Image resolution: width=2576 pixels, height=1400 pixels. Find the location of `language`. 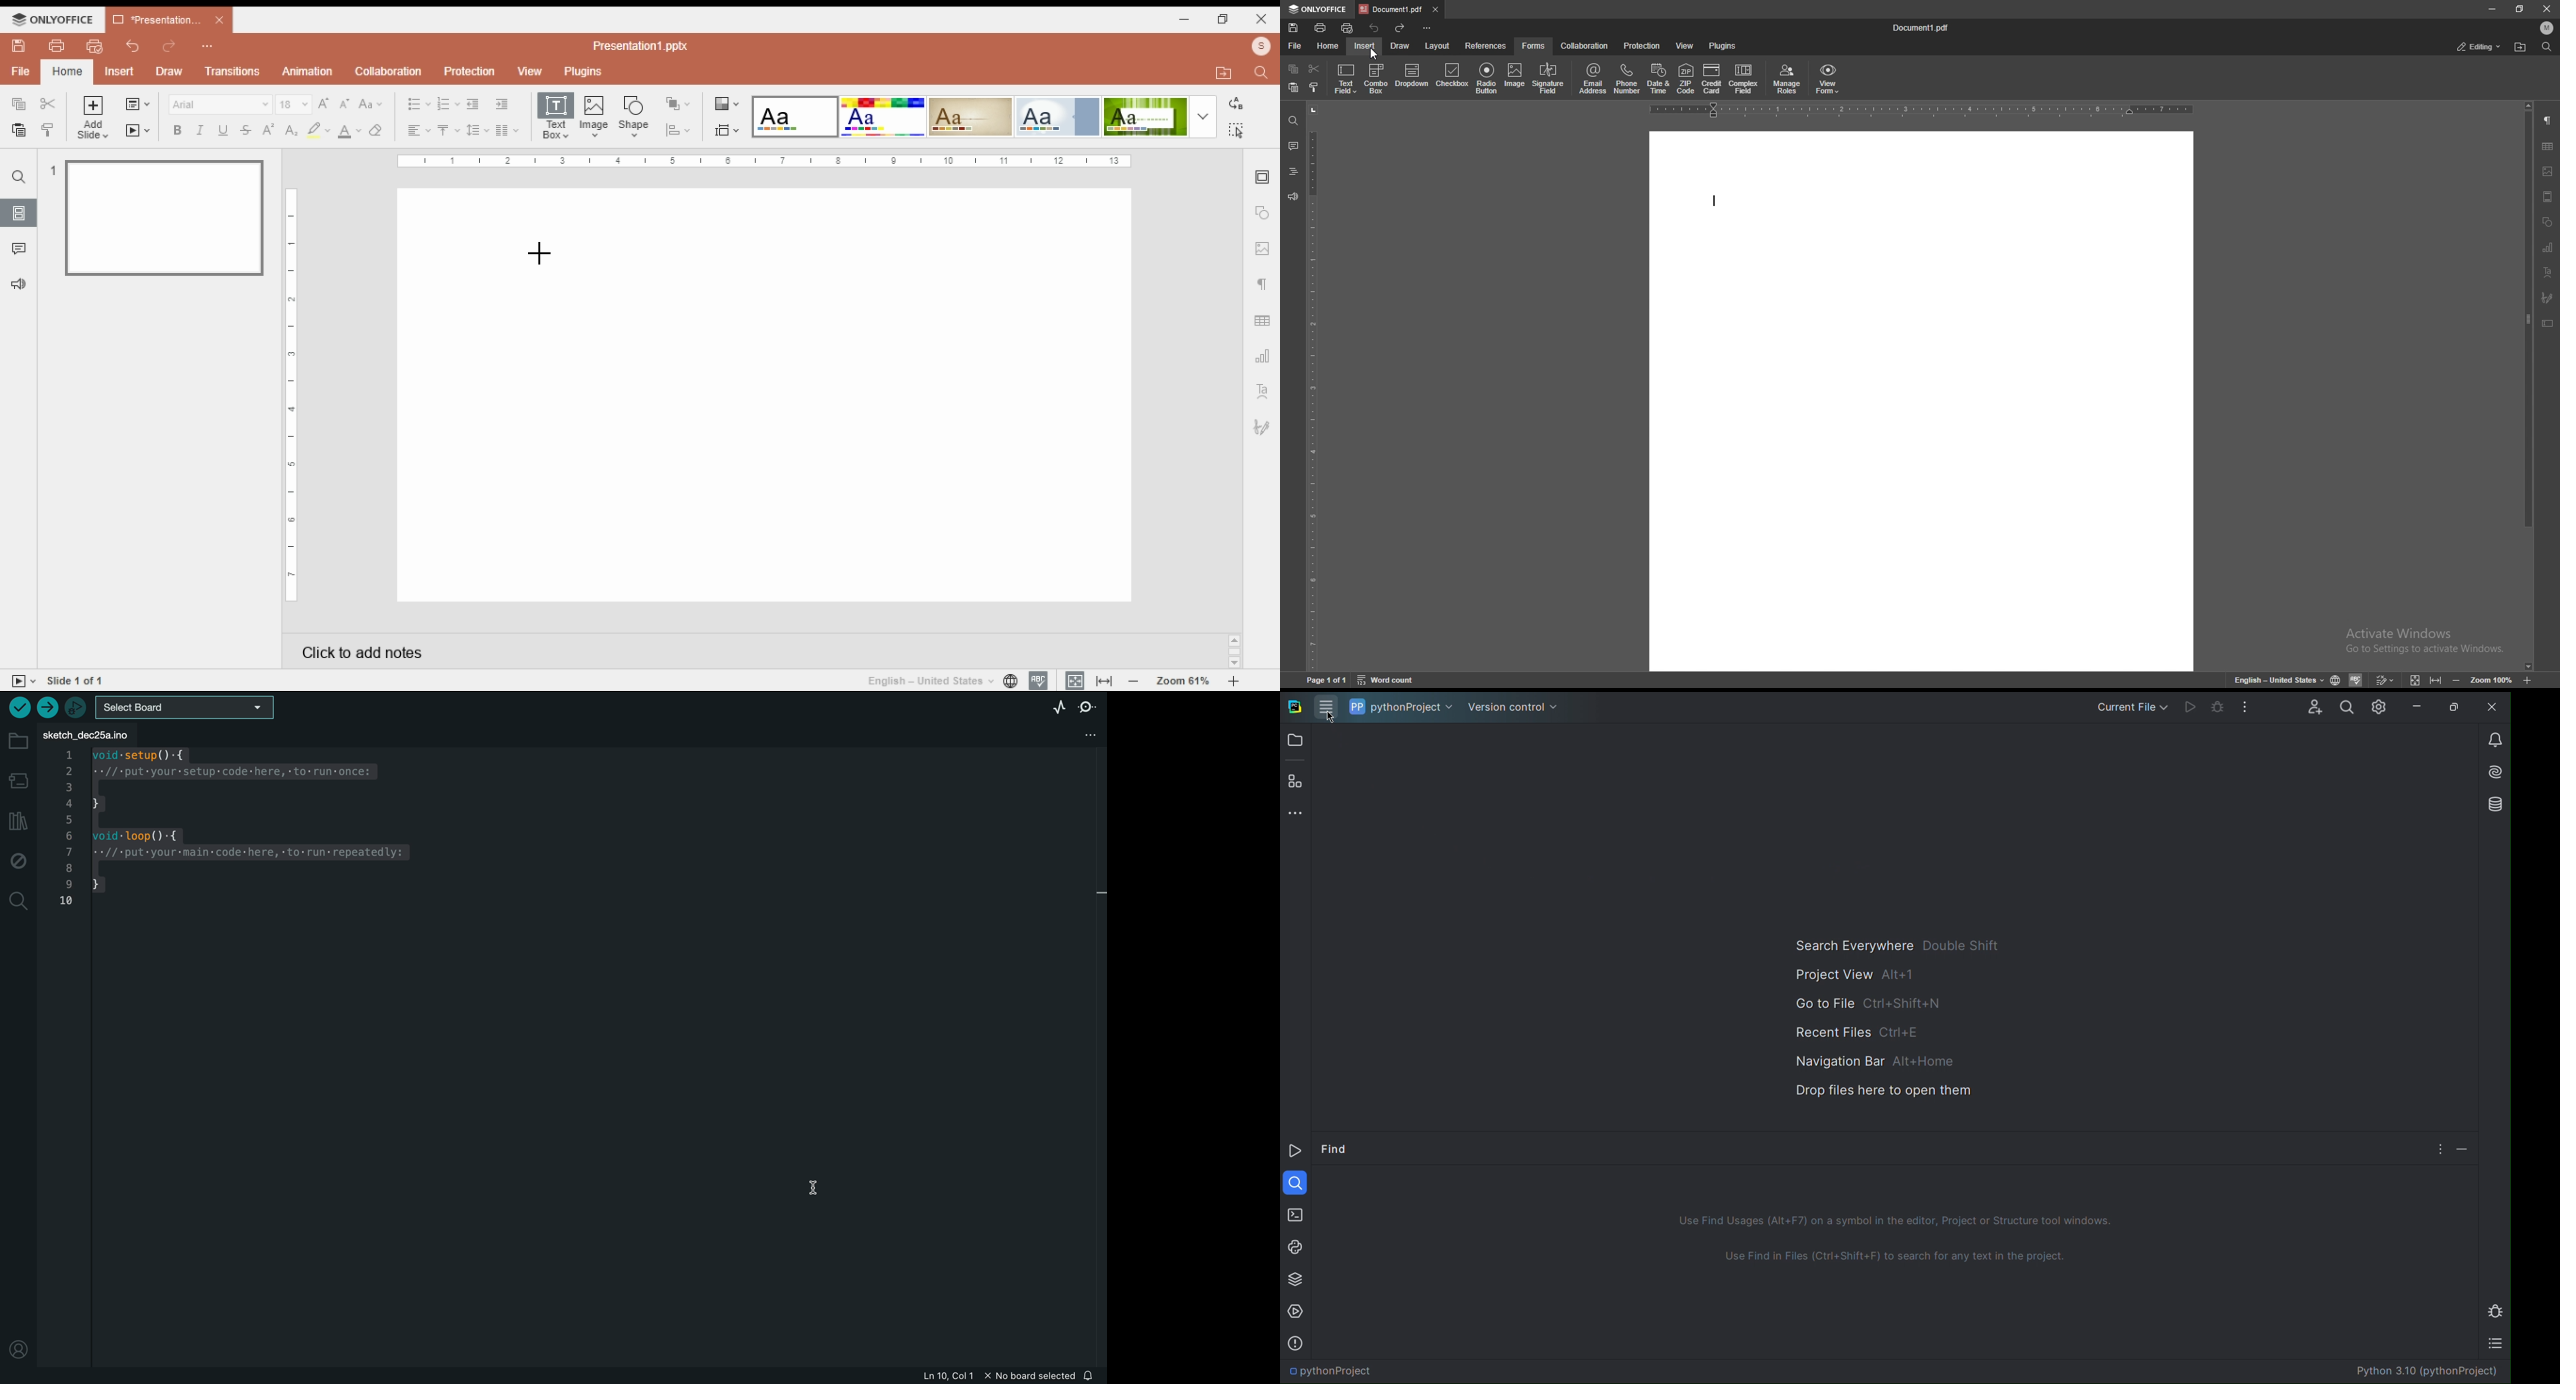

language is located at coordinates (928, 681).